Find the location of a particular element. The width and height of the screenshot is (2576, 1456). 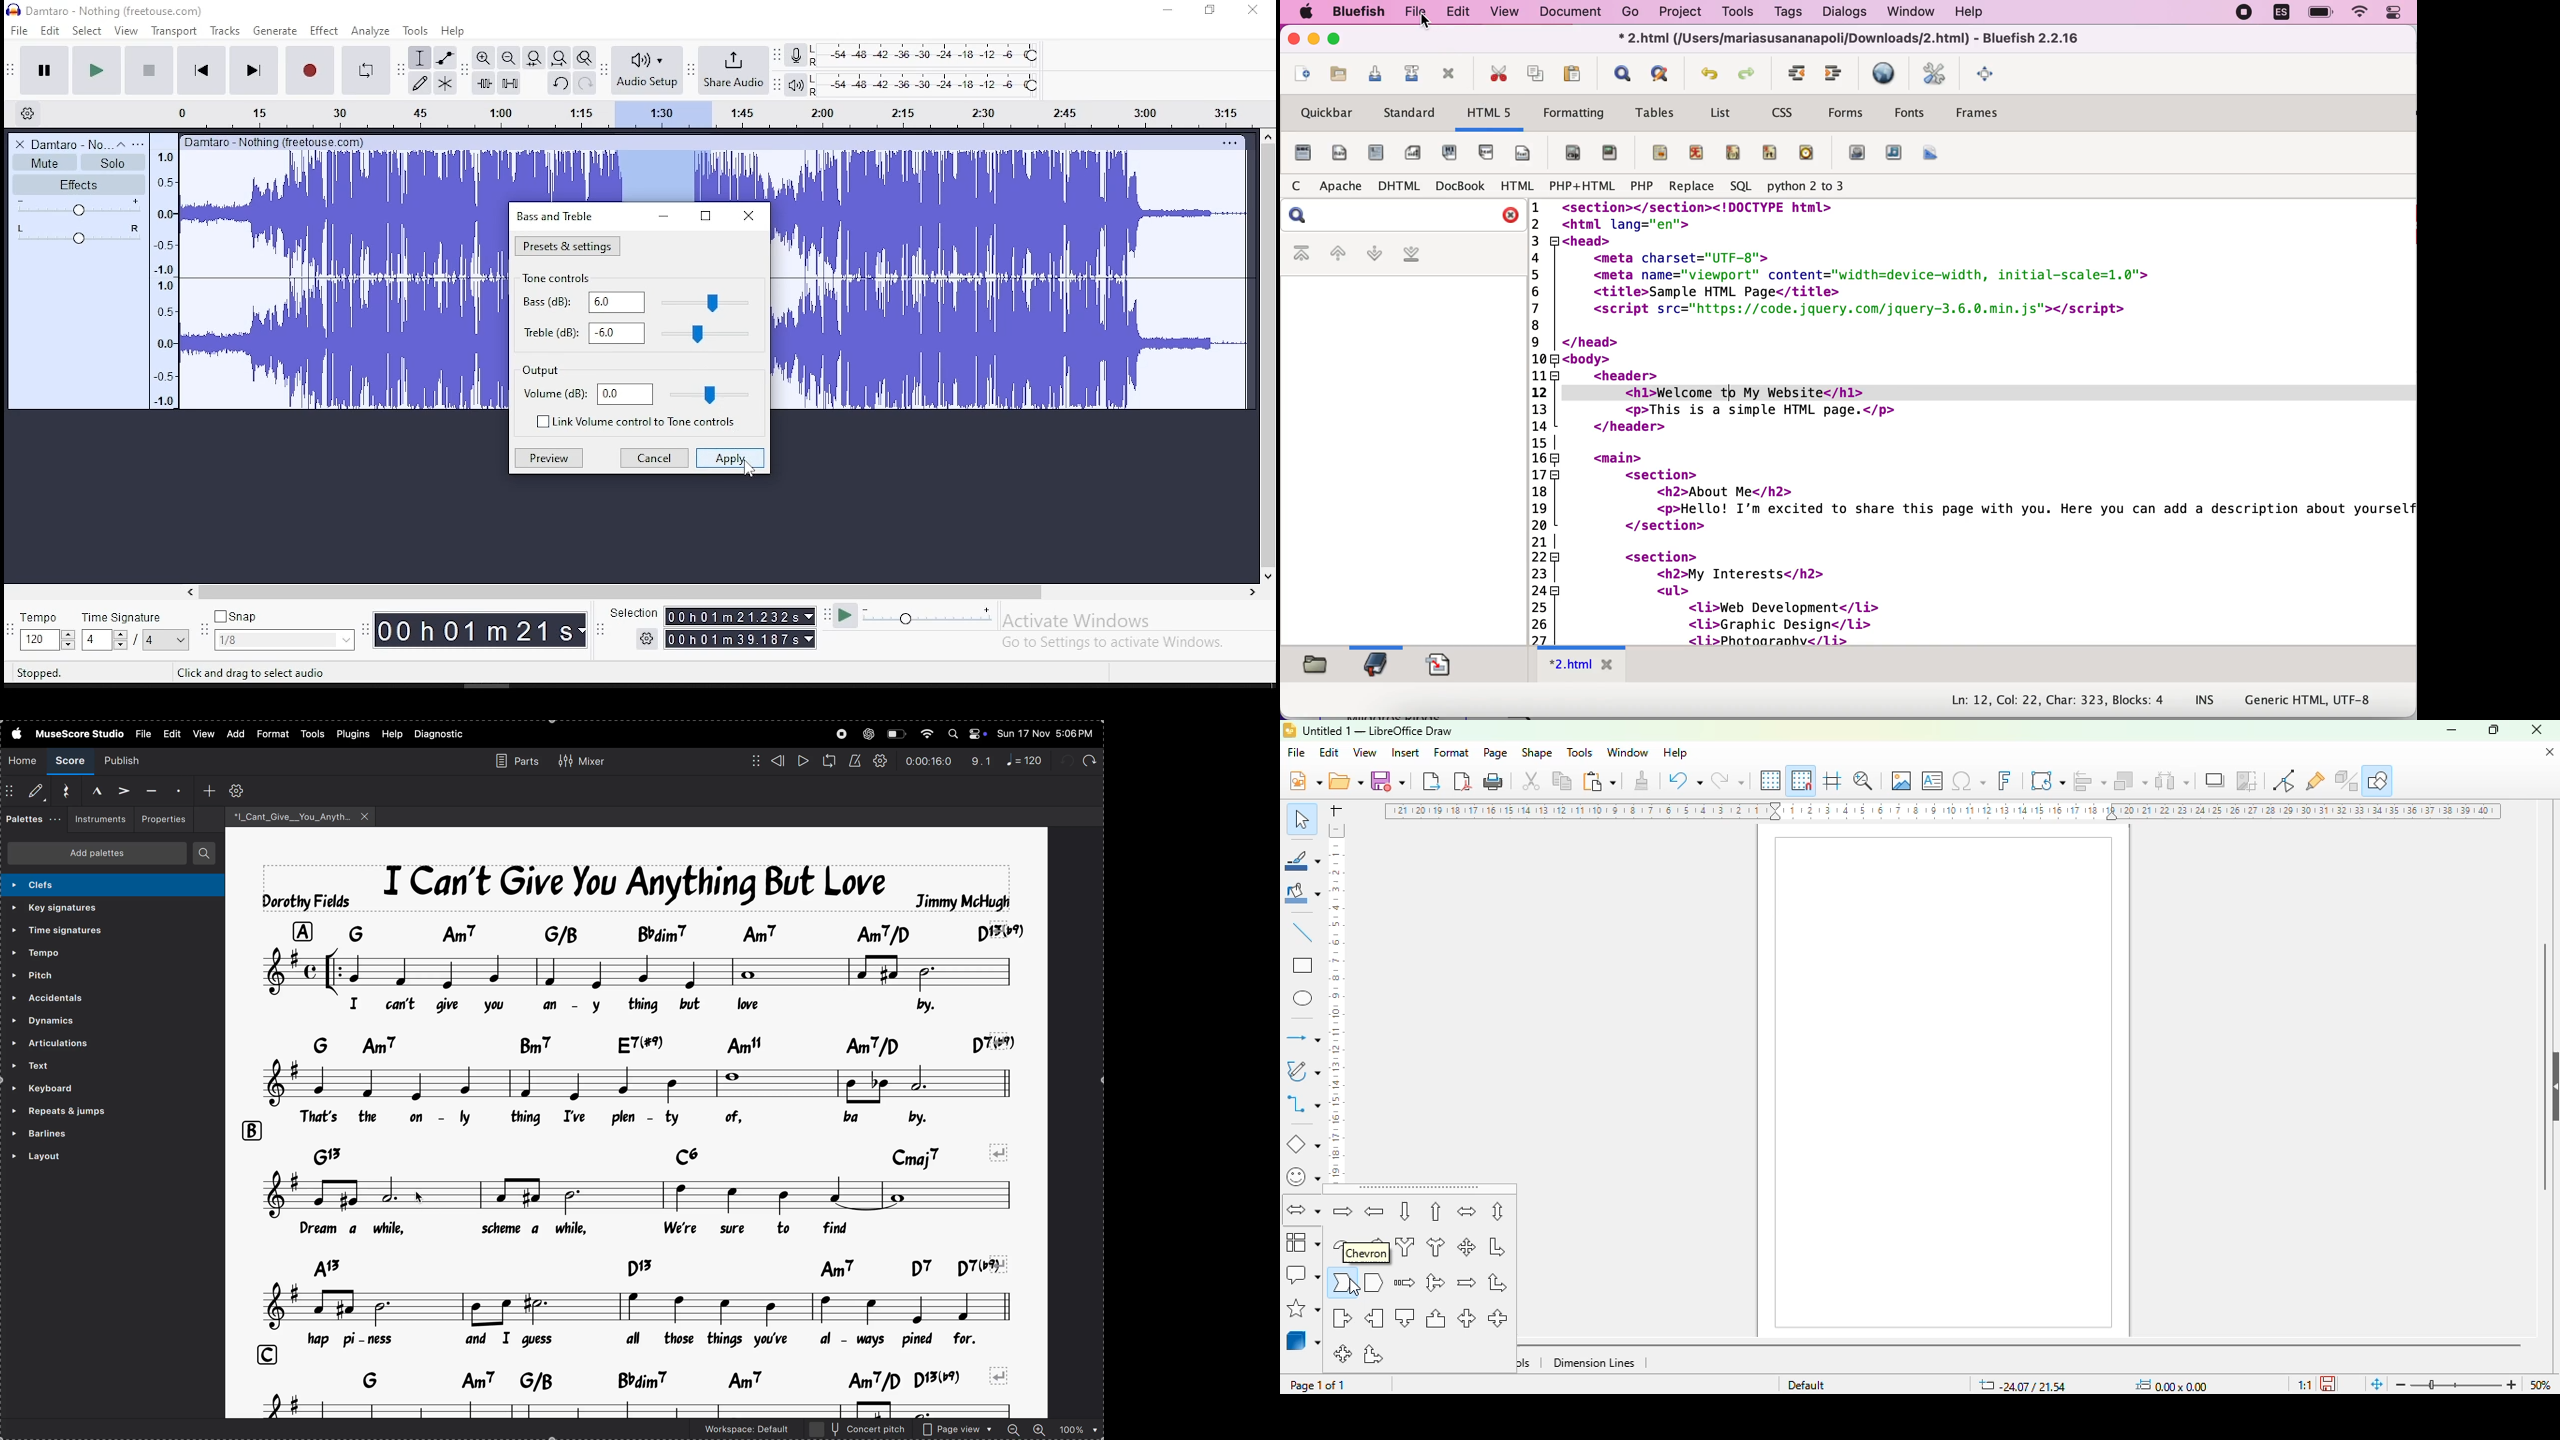

fit selection to width is located at coordinates (533, 56).